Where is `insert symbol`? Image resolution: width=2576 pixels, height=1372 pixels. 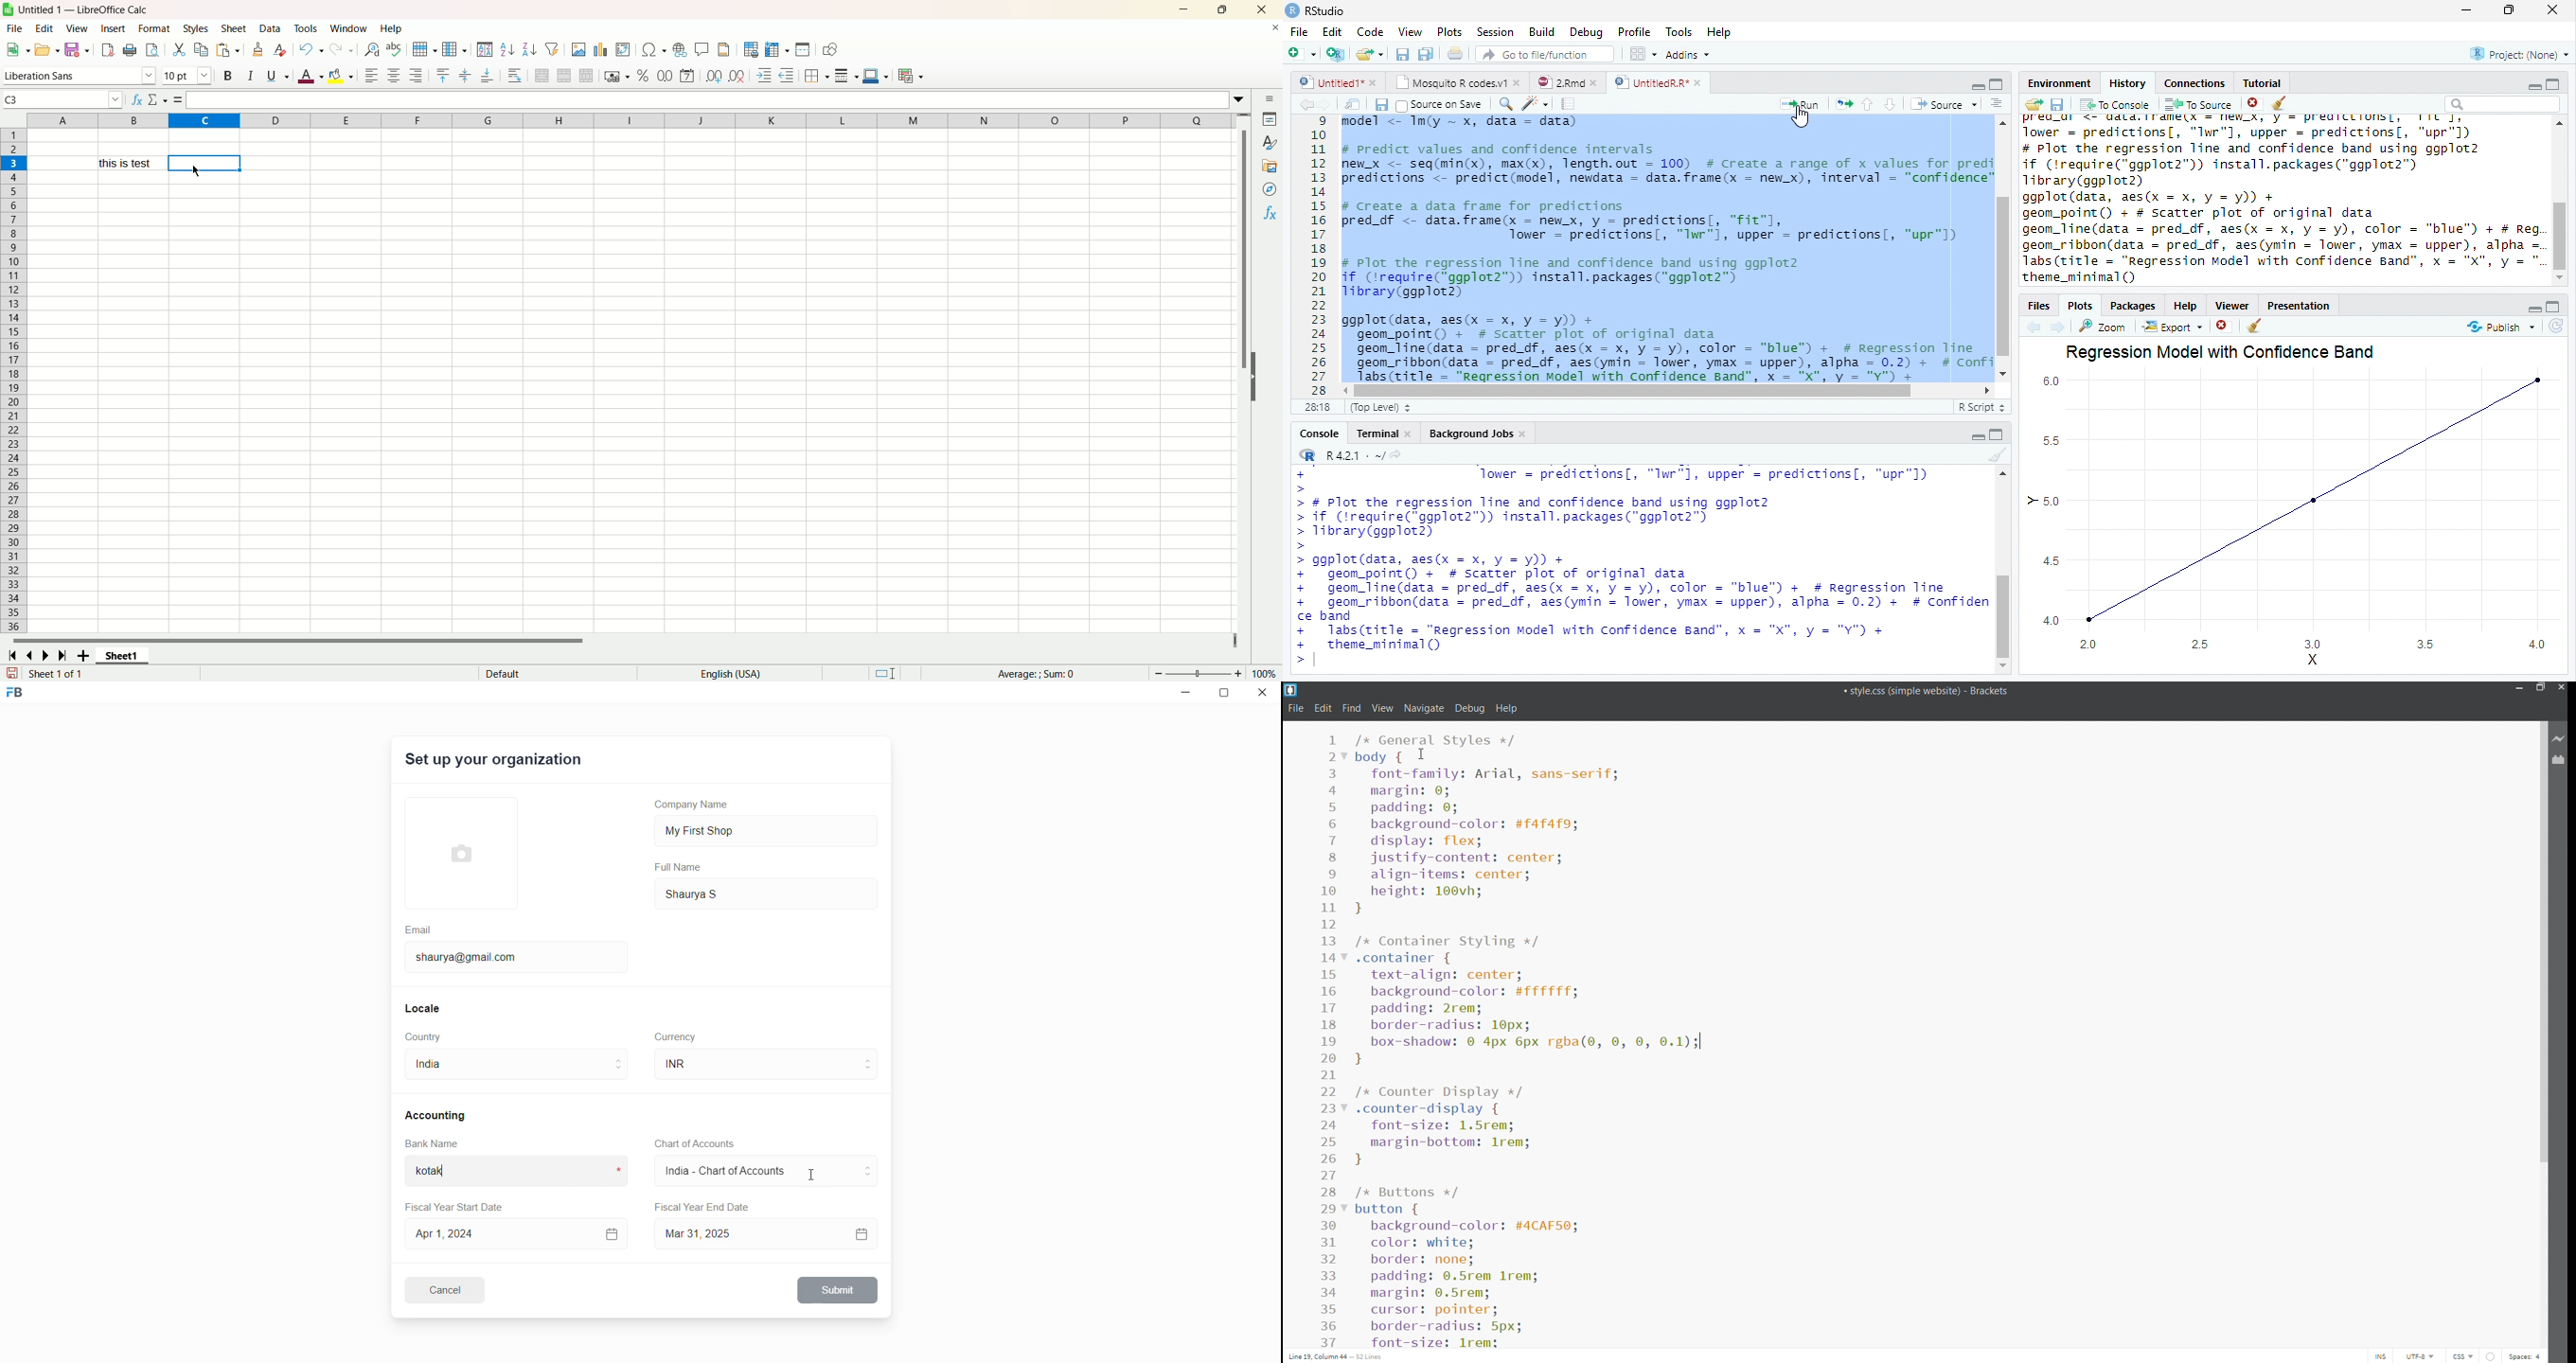
insert symbol is located at coordinates (653, 49).